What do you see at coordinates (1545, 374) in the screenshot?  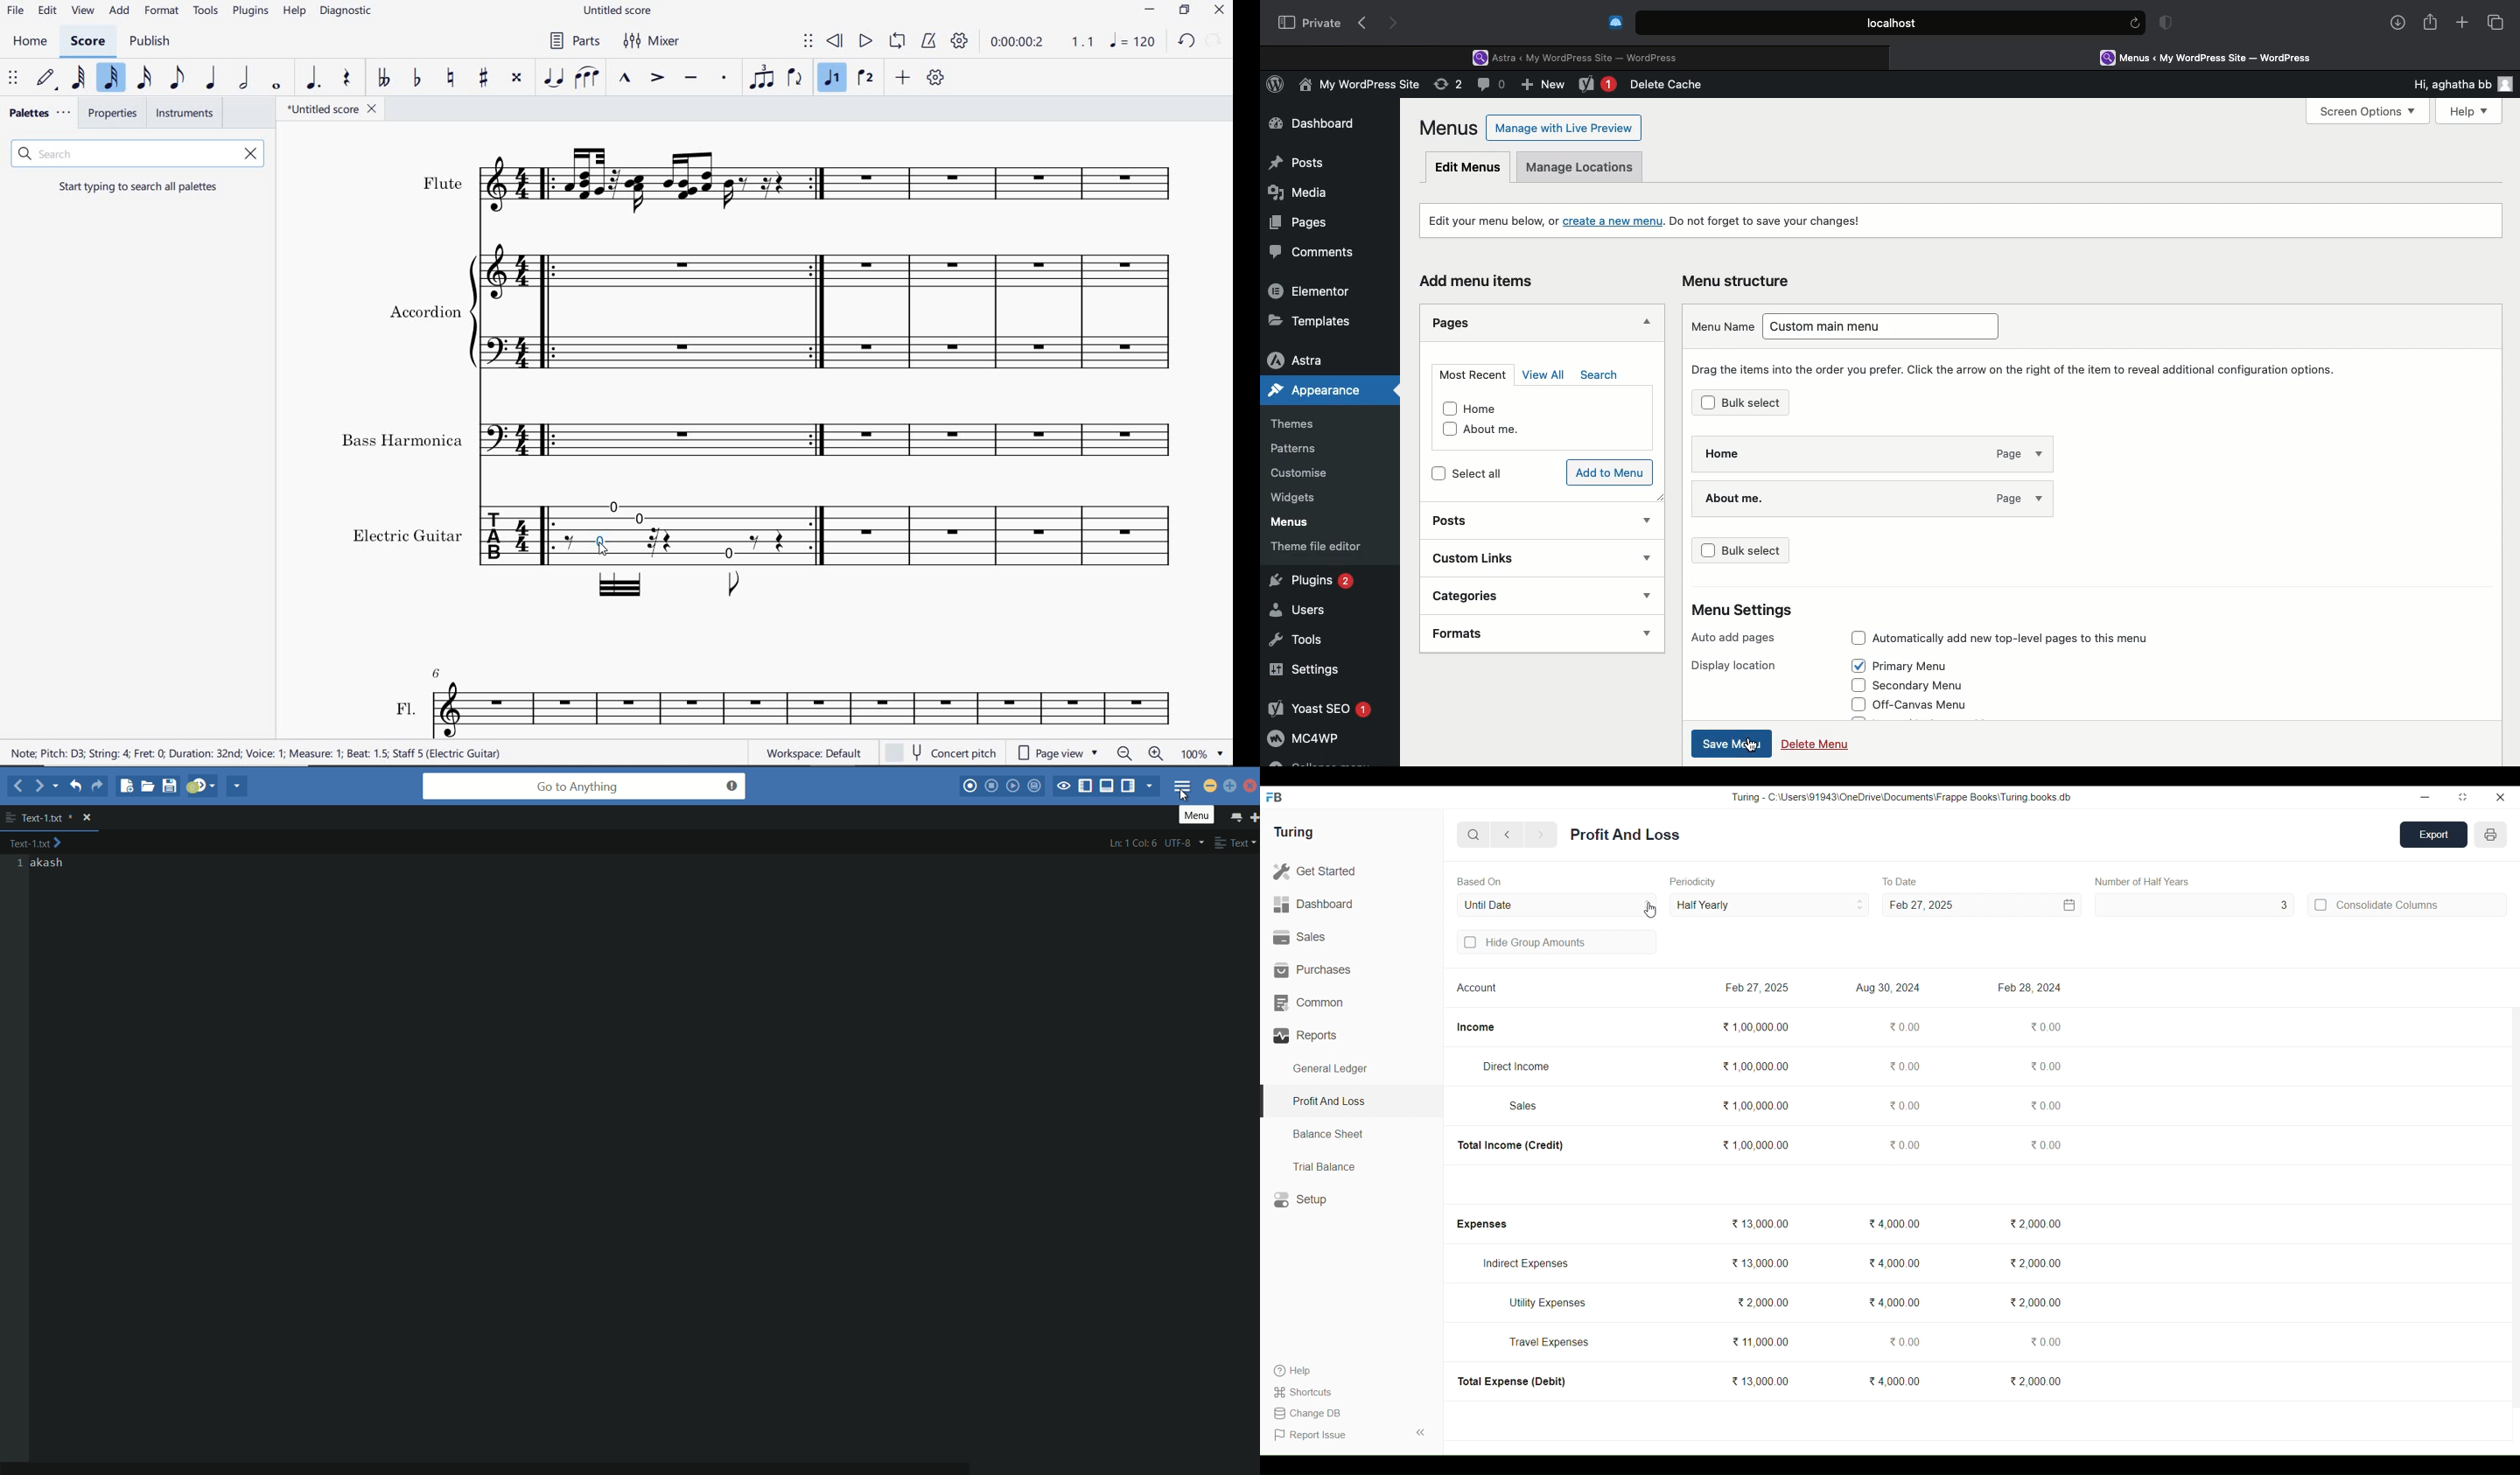 I see `View all` at bounding box center [1545, 374].